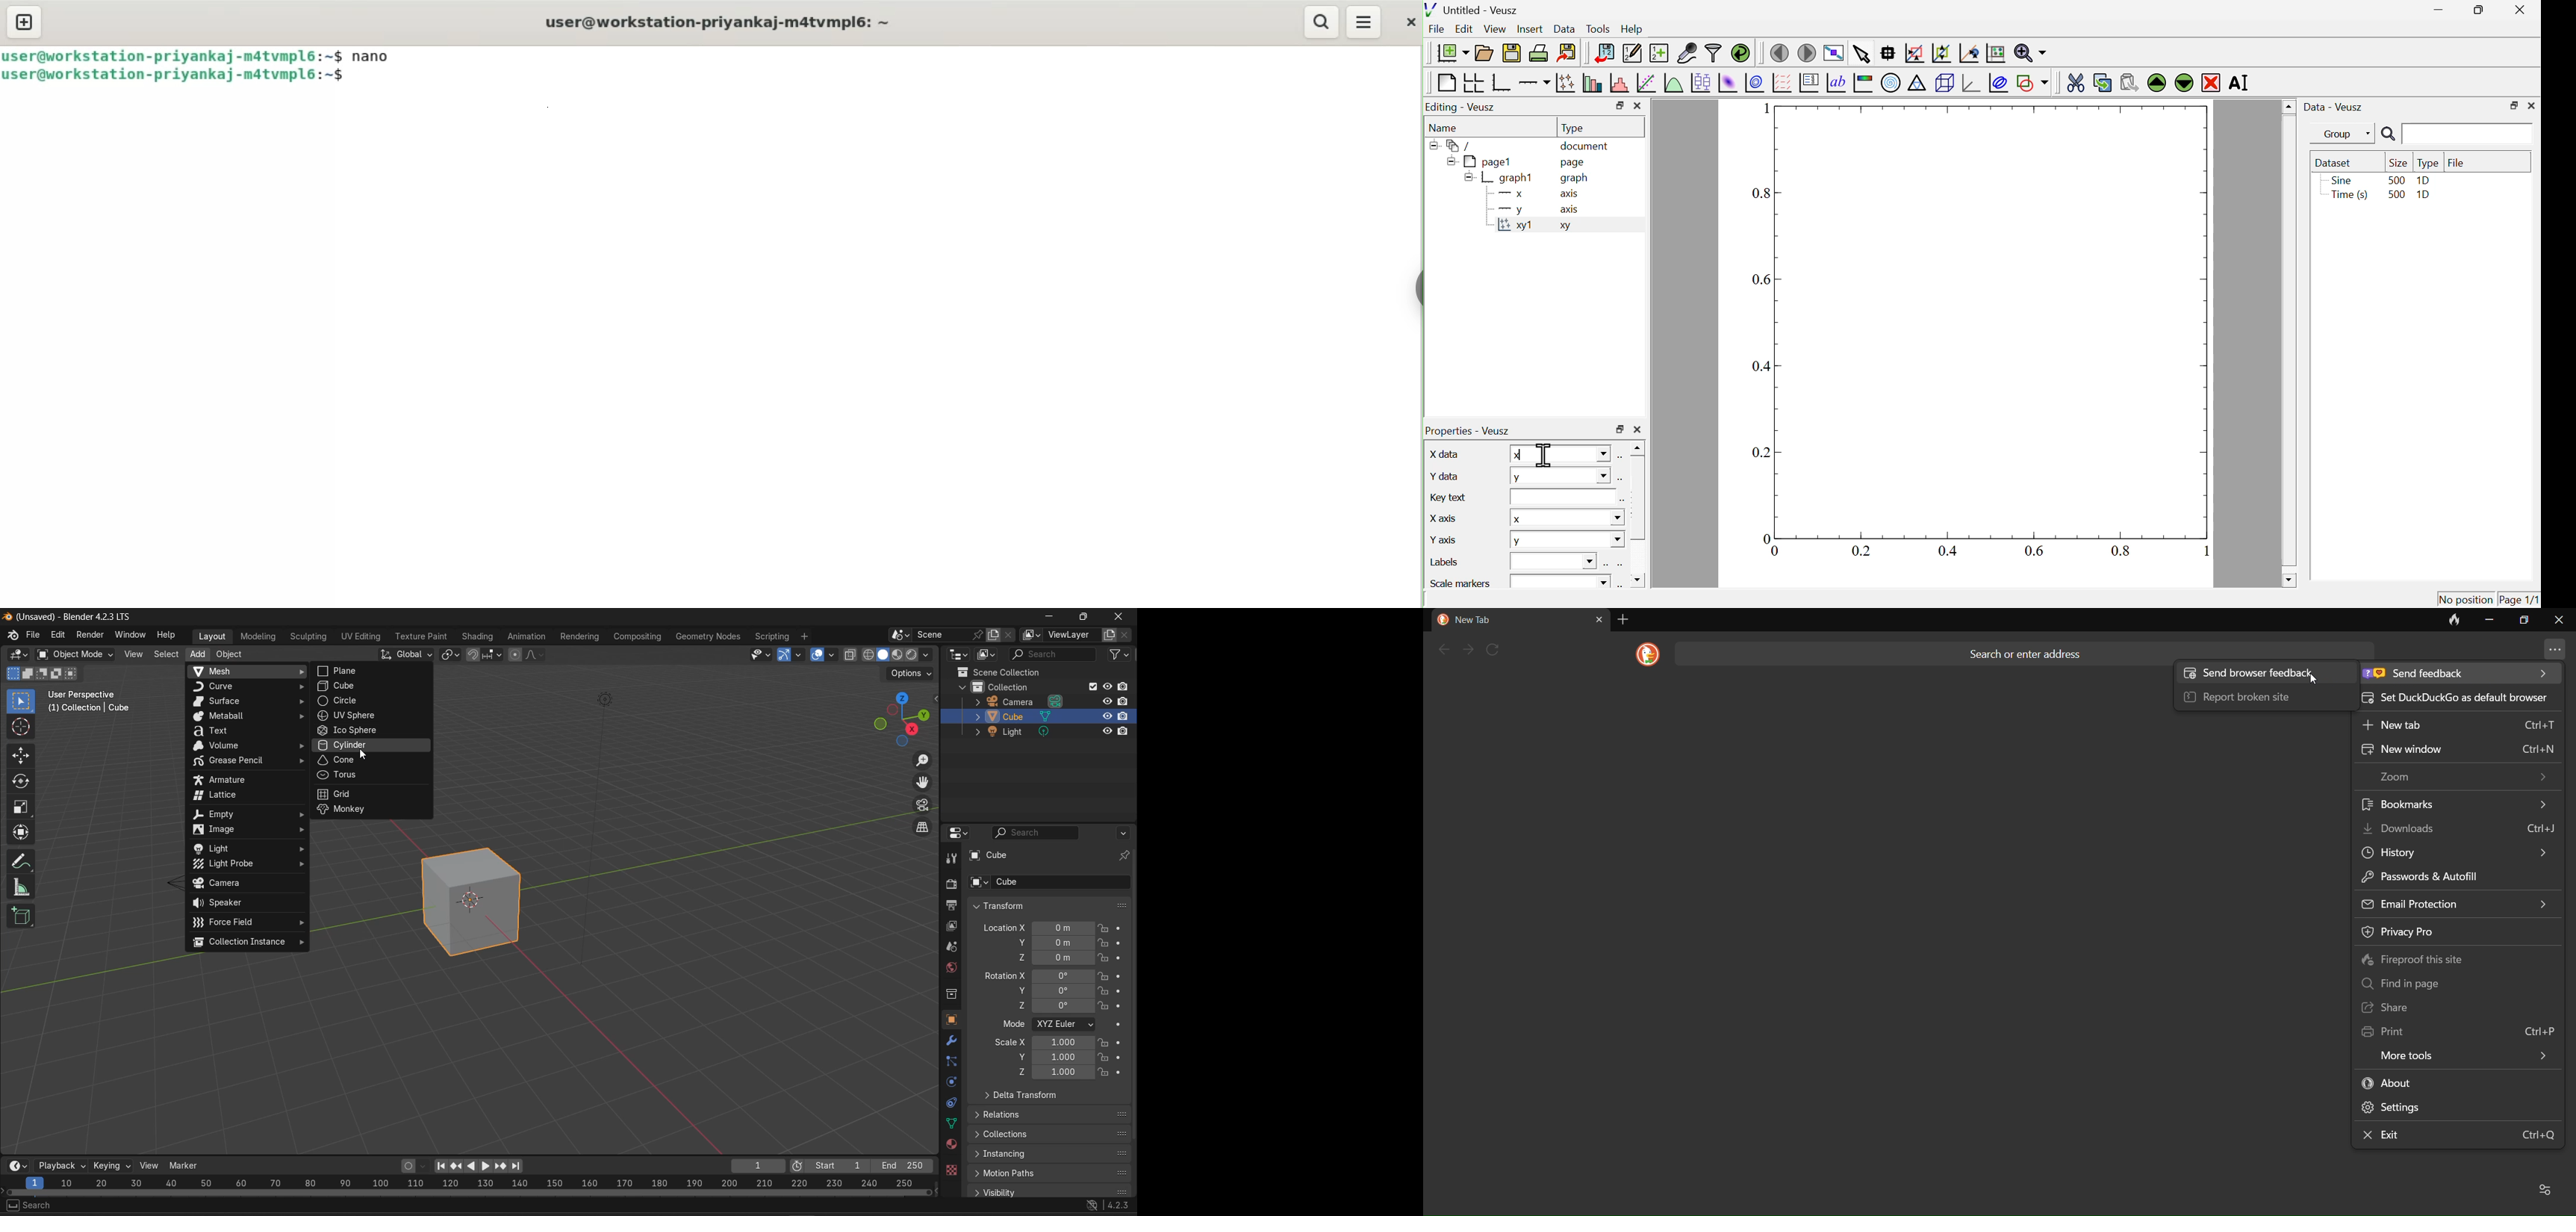 The height and width of the screenshot is (1232, 2576). I want to click on cone, so click(372, 760).